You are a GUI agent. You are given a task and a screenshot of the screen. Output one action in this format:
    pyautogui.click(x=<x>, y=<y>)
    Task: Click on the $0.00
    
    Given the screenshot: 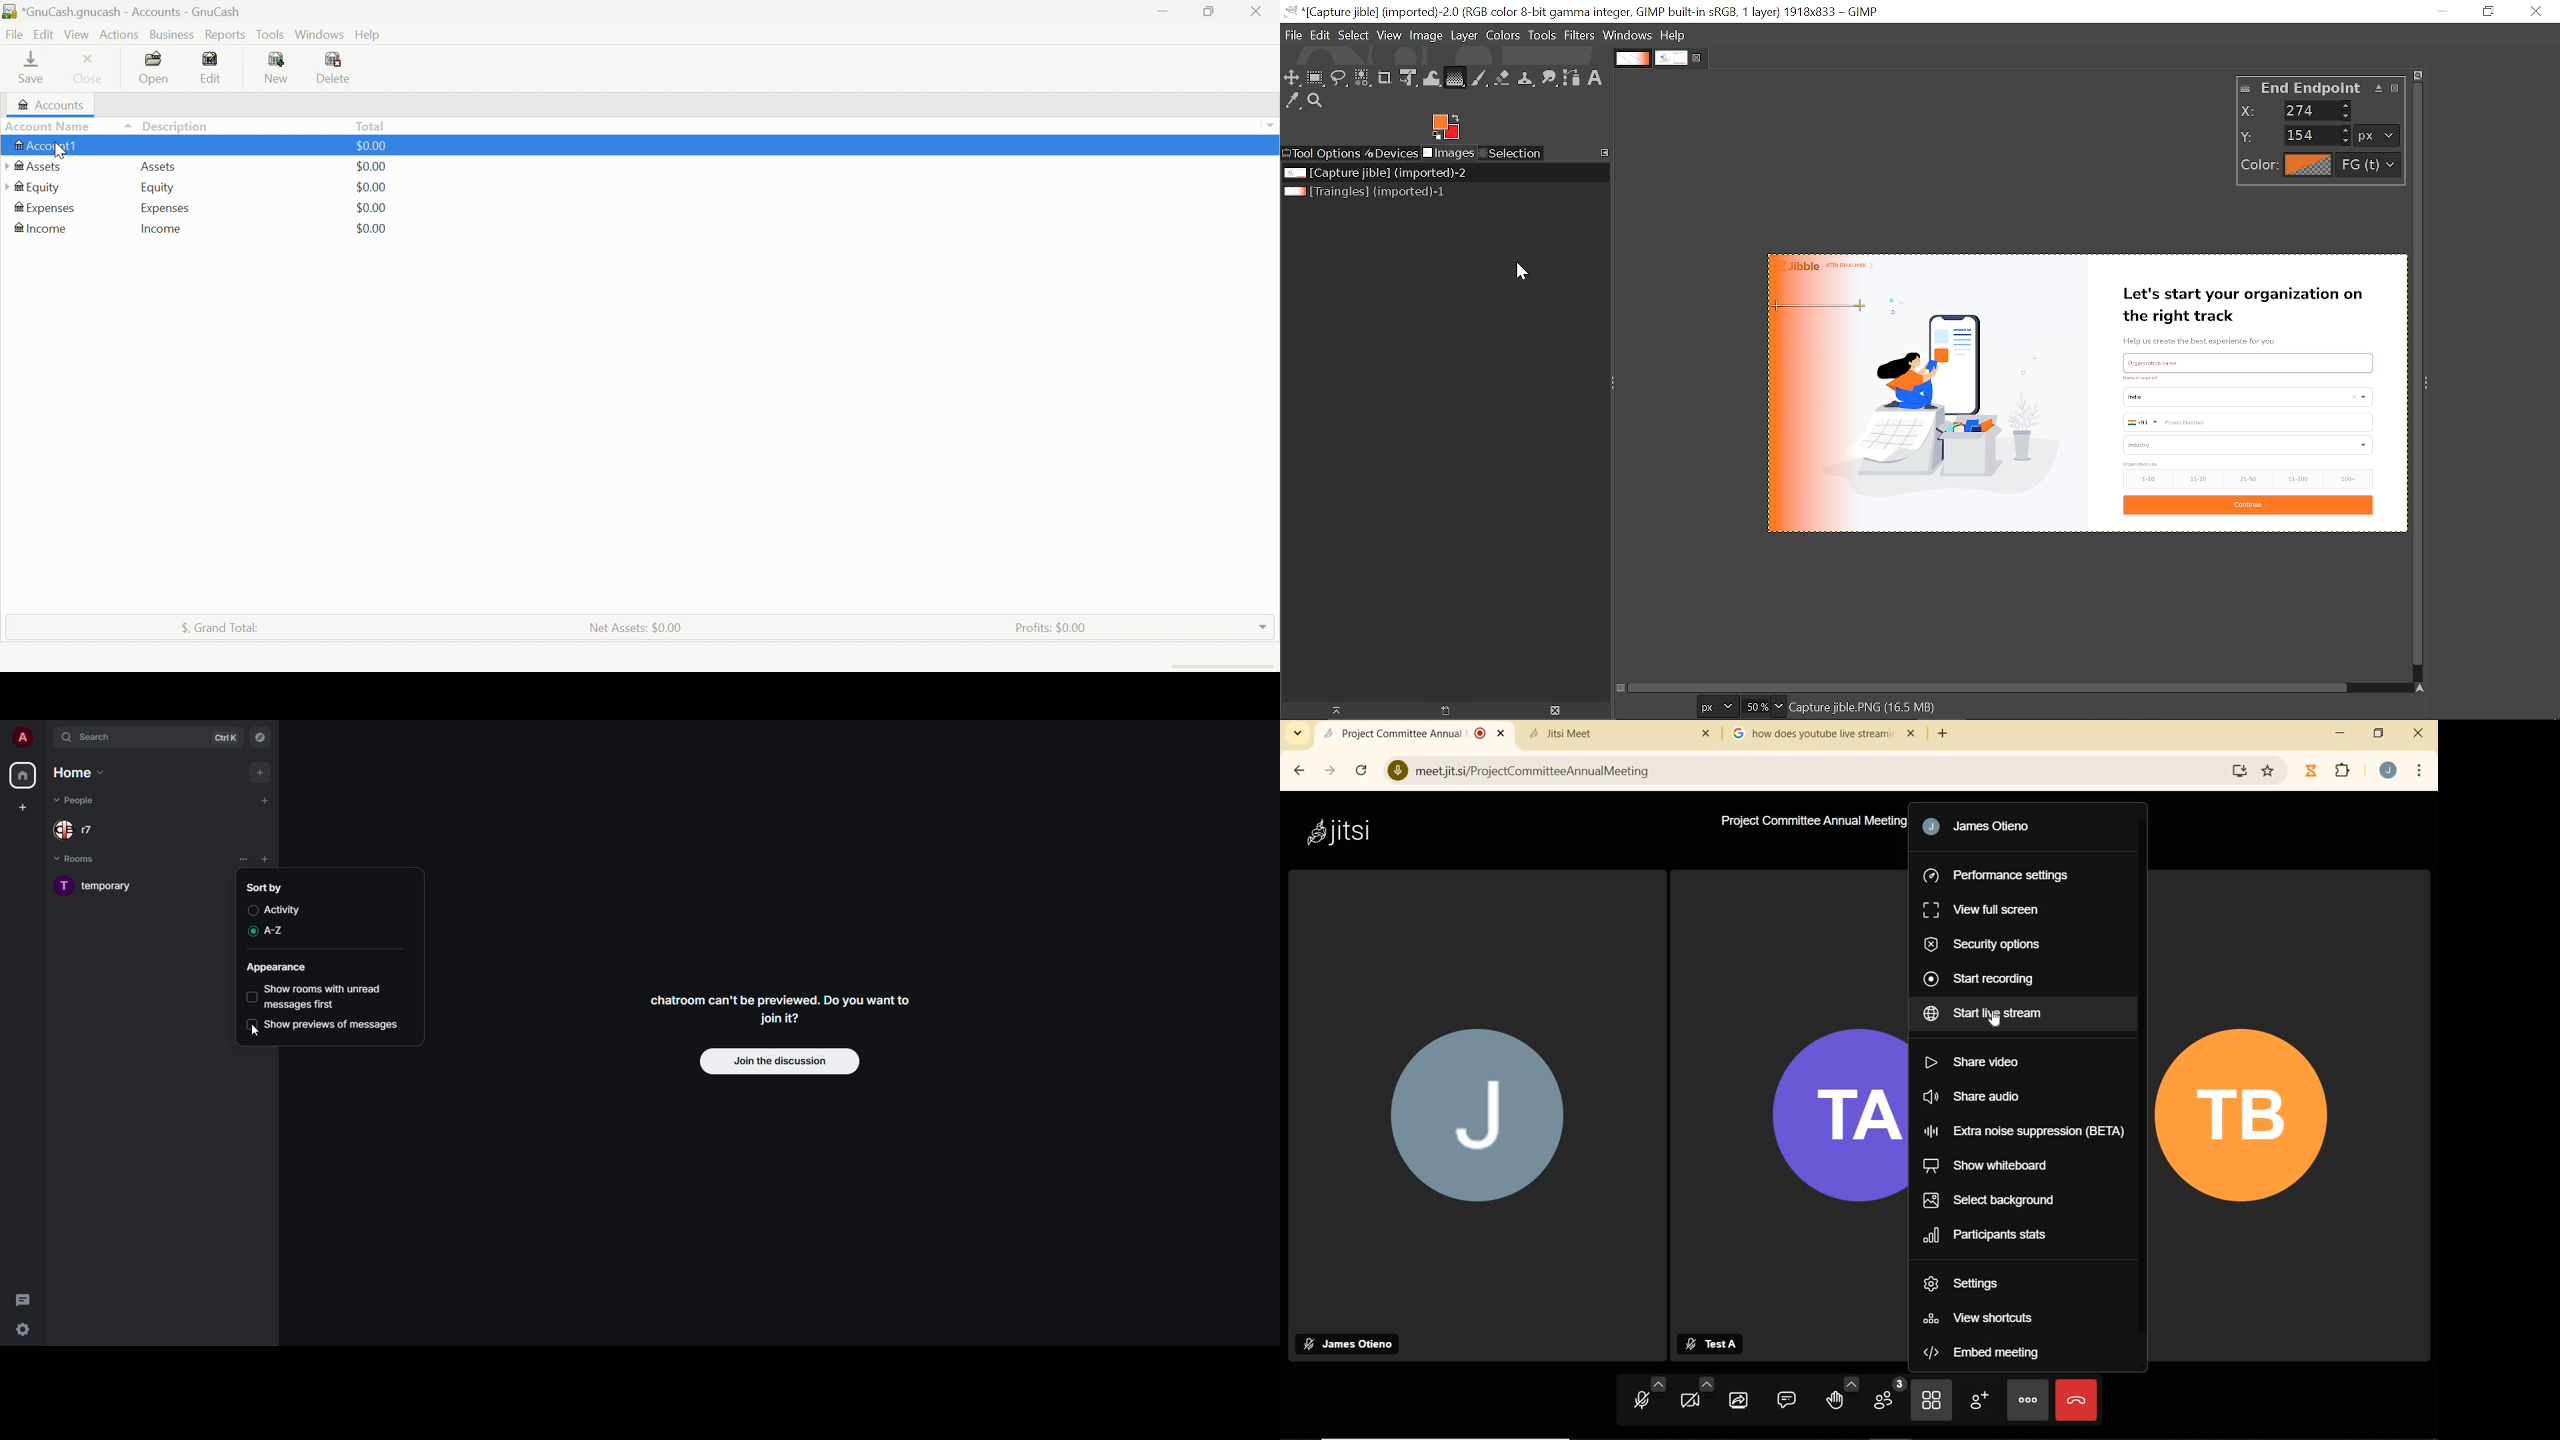 What is the action you would take?
    pyautogui.click(x=371, y=145)
    